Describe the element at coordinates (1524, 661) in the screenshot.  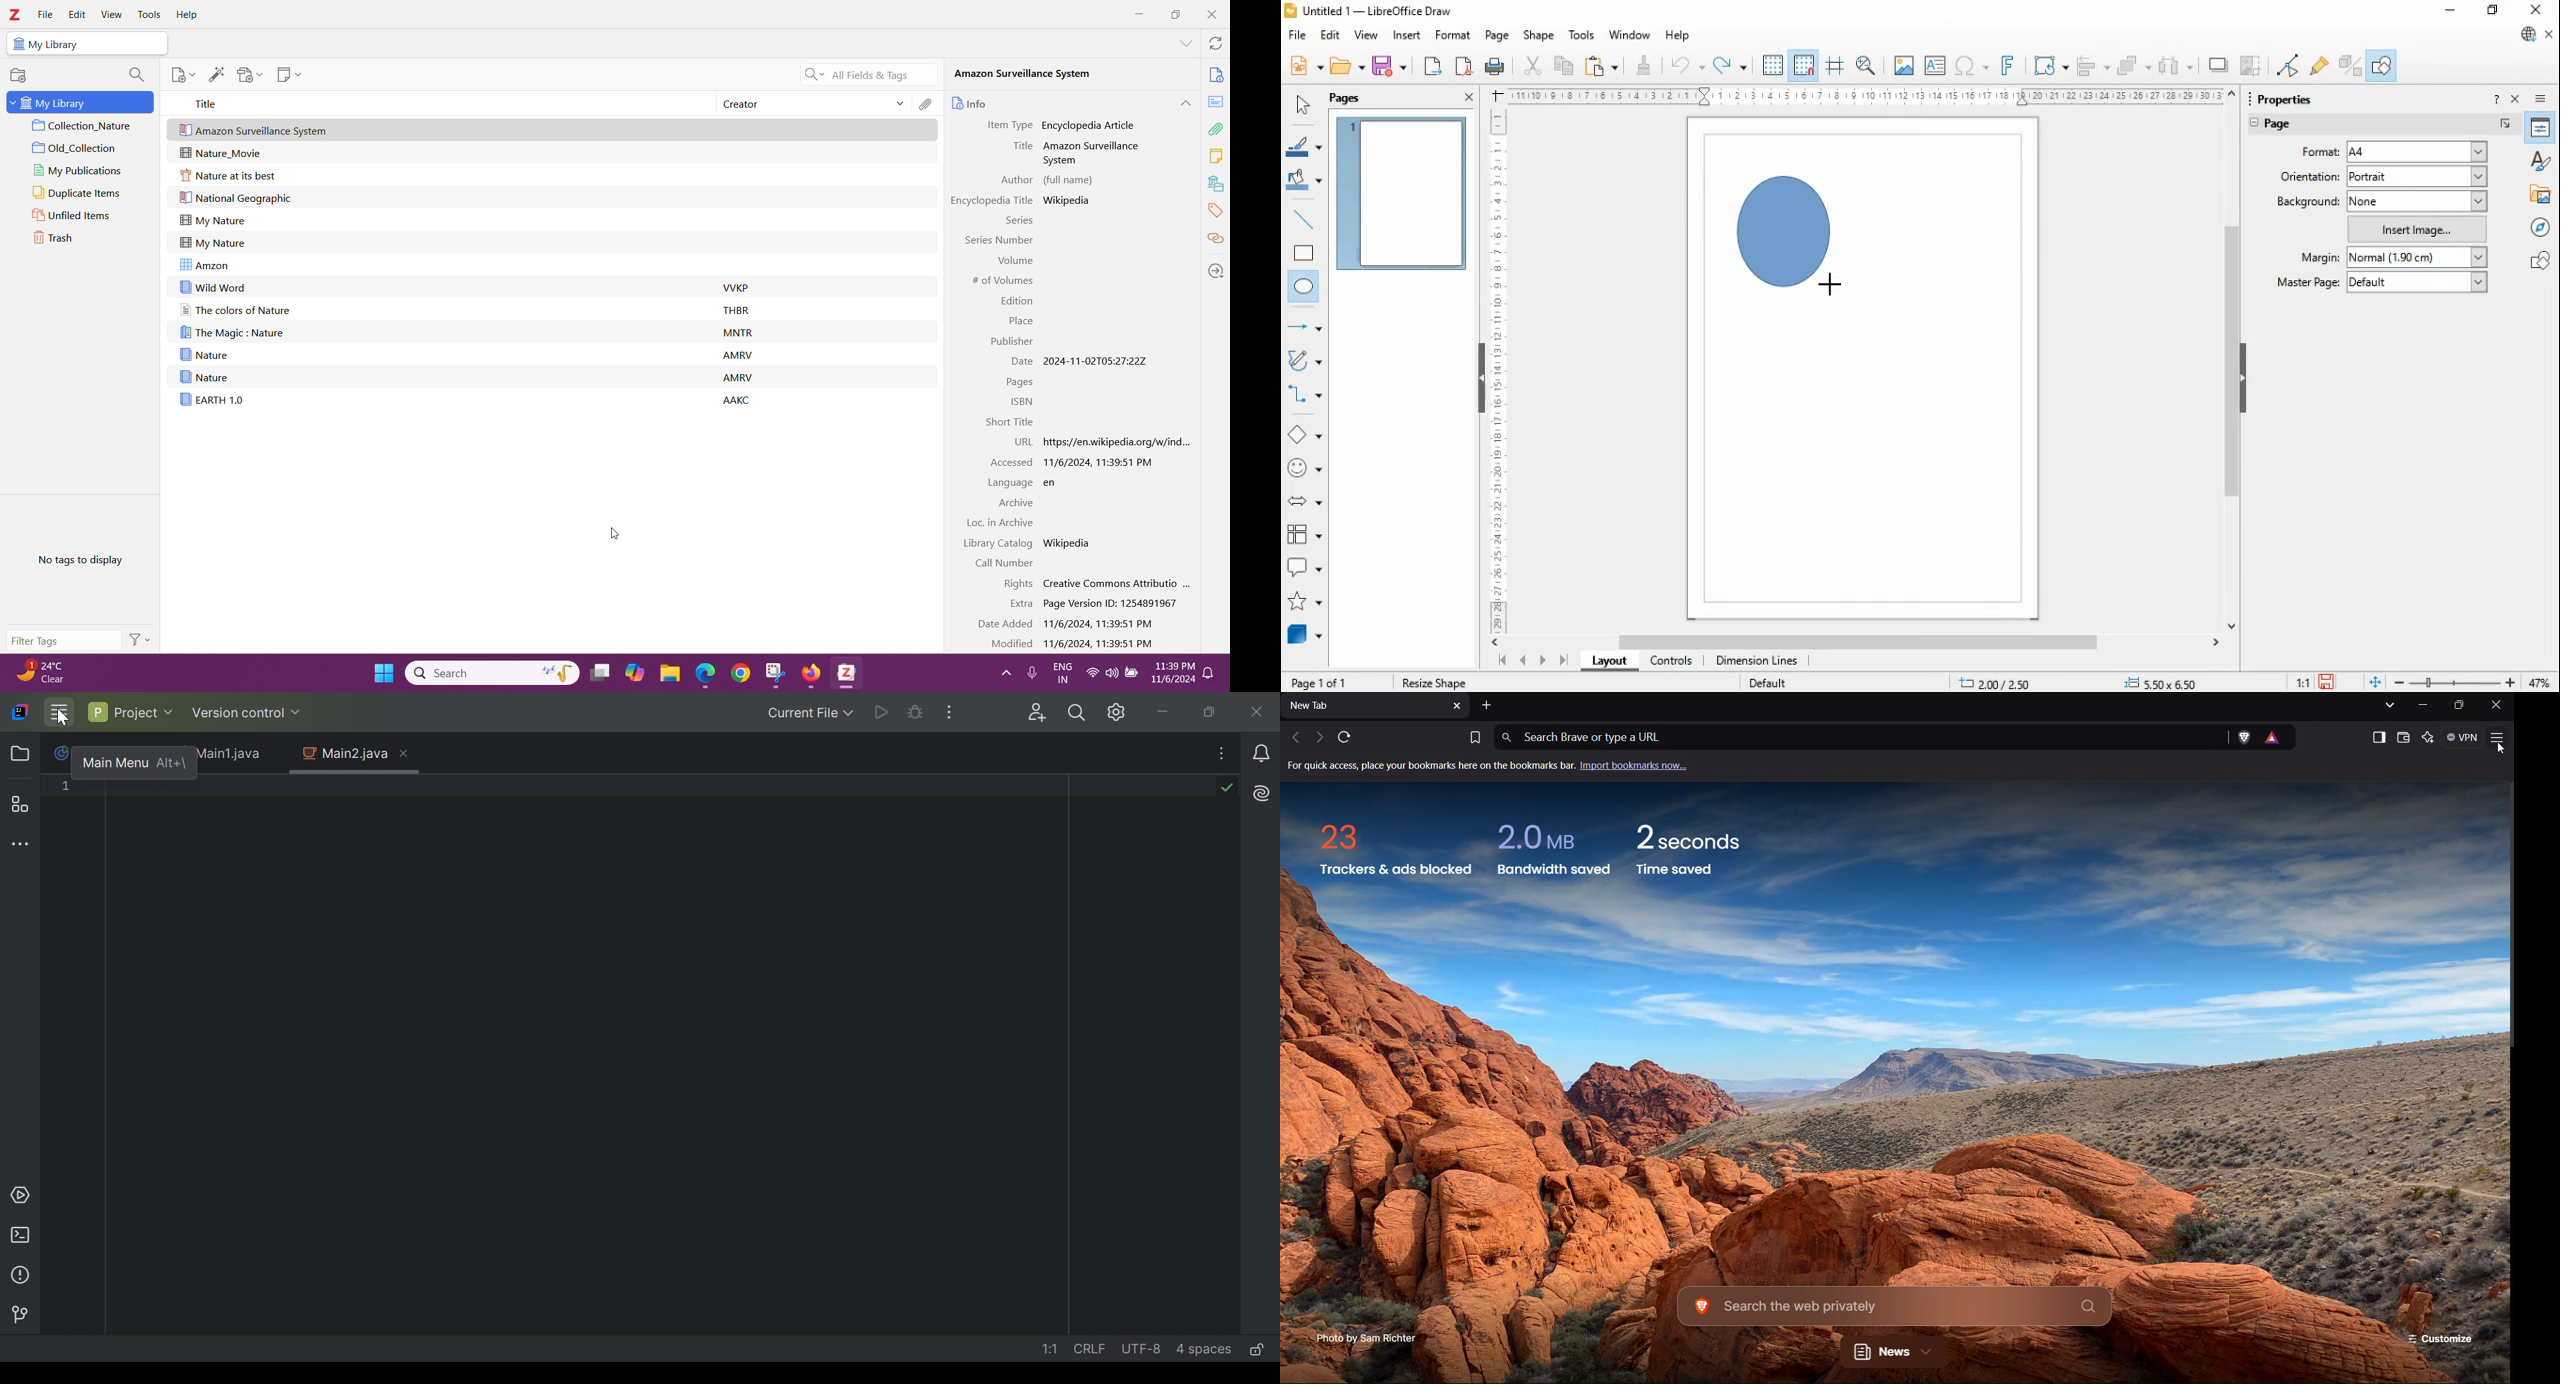
I see `previous page` at that location.